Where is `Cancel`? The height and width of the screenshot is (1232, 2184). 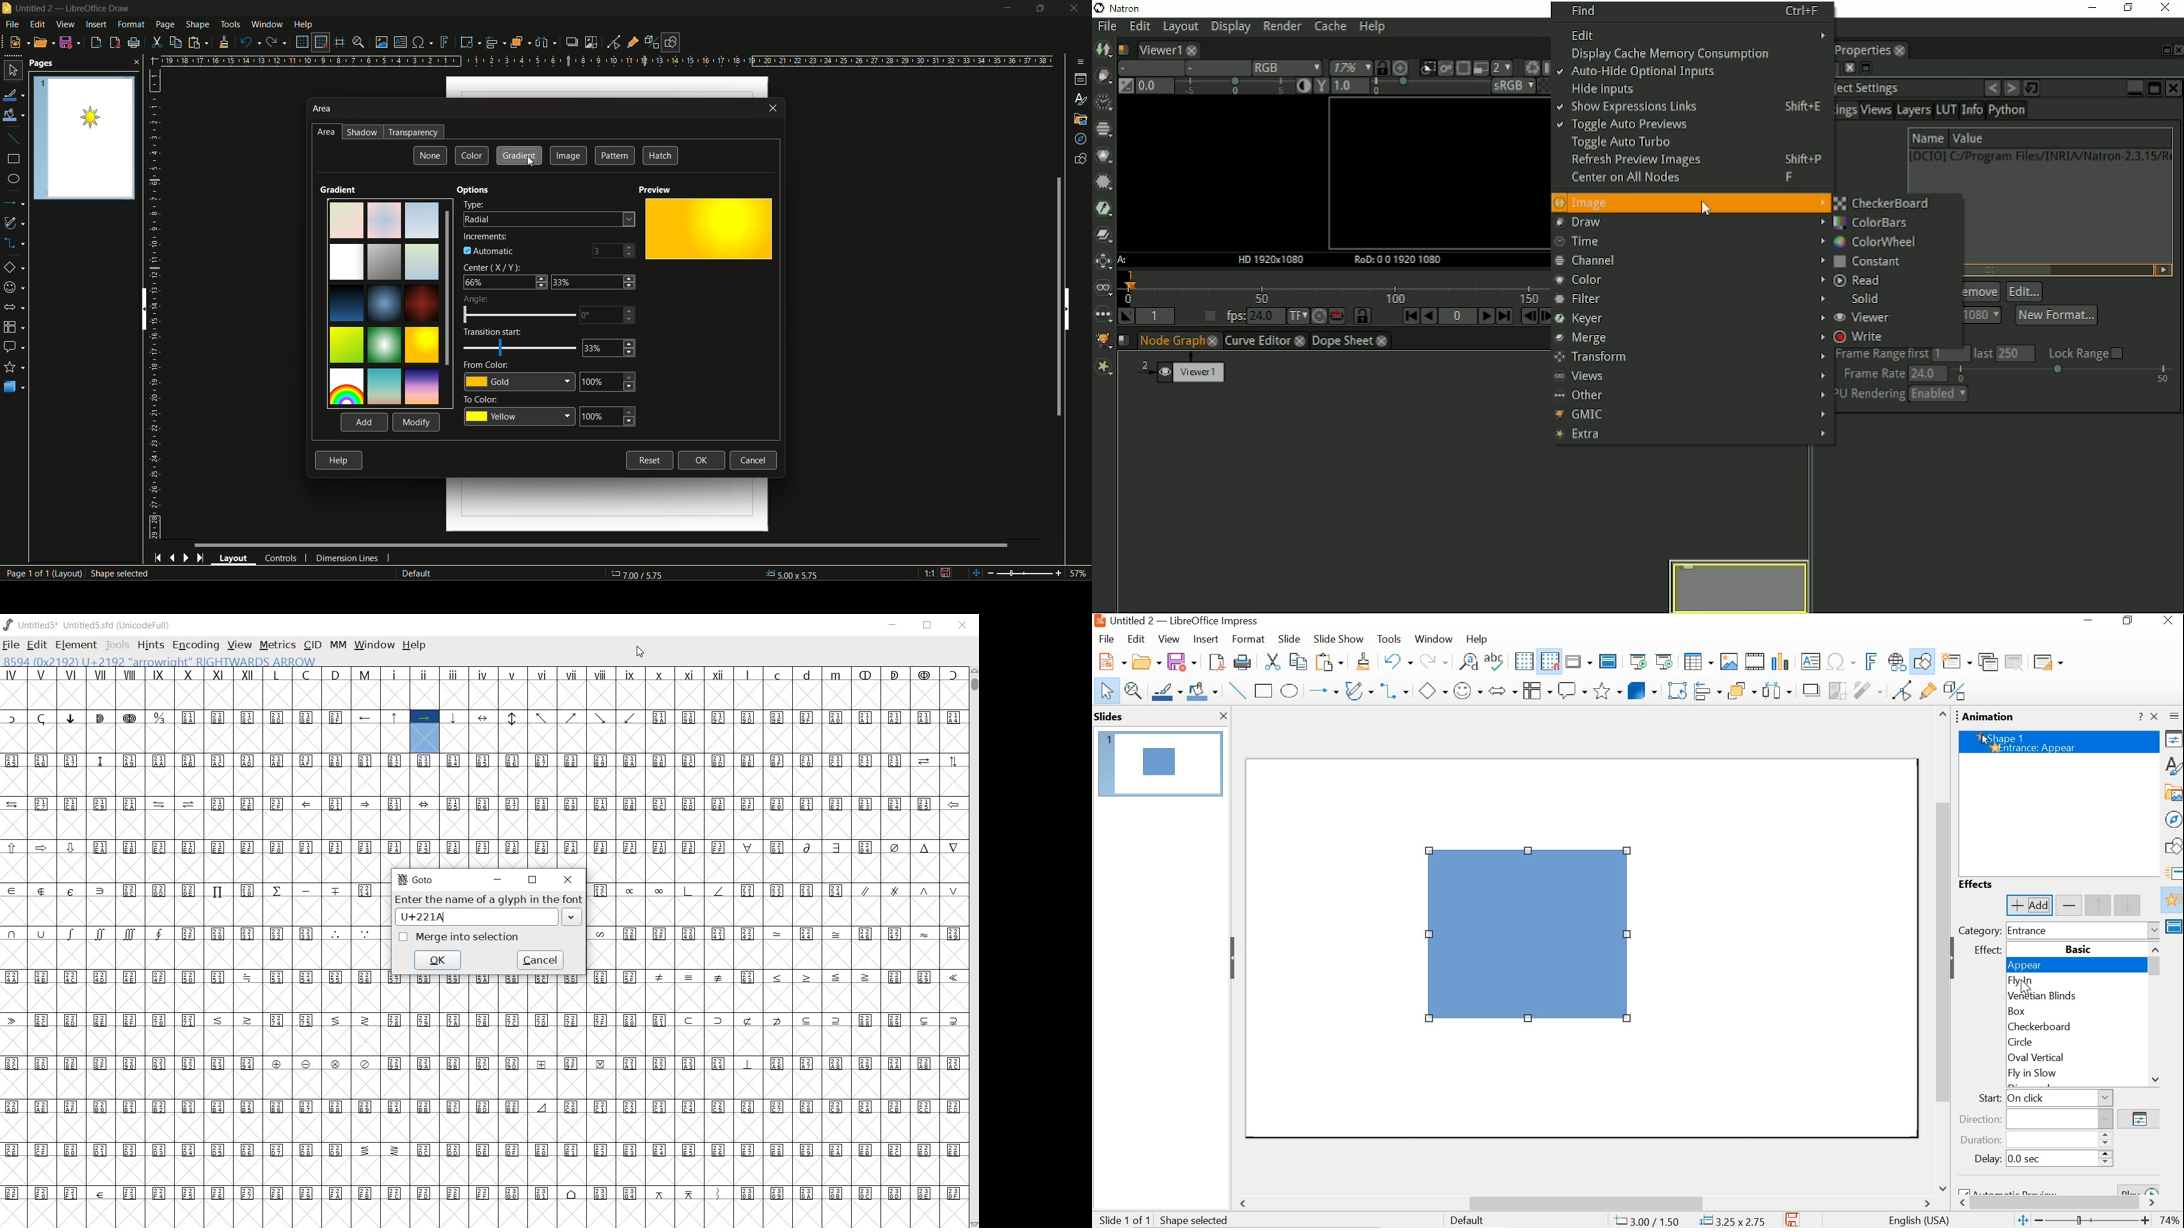
Cancel is located at coordinates (754, 460).